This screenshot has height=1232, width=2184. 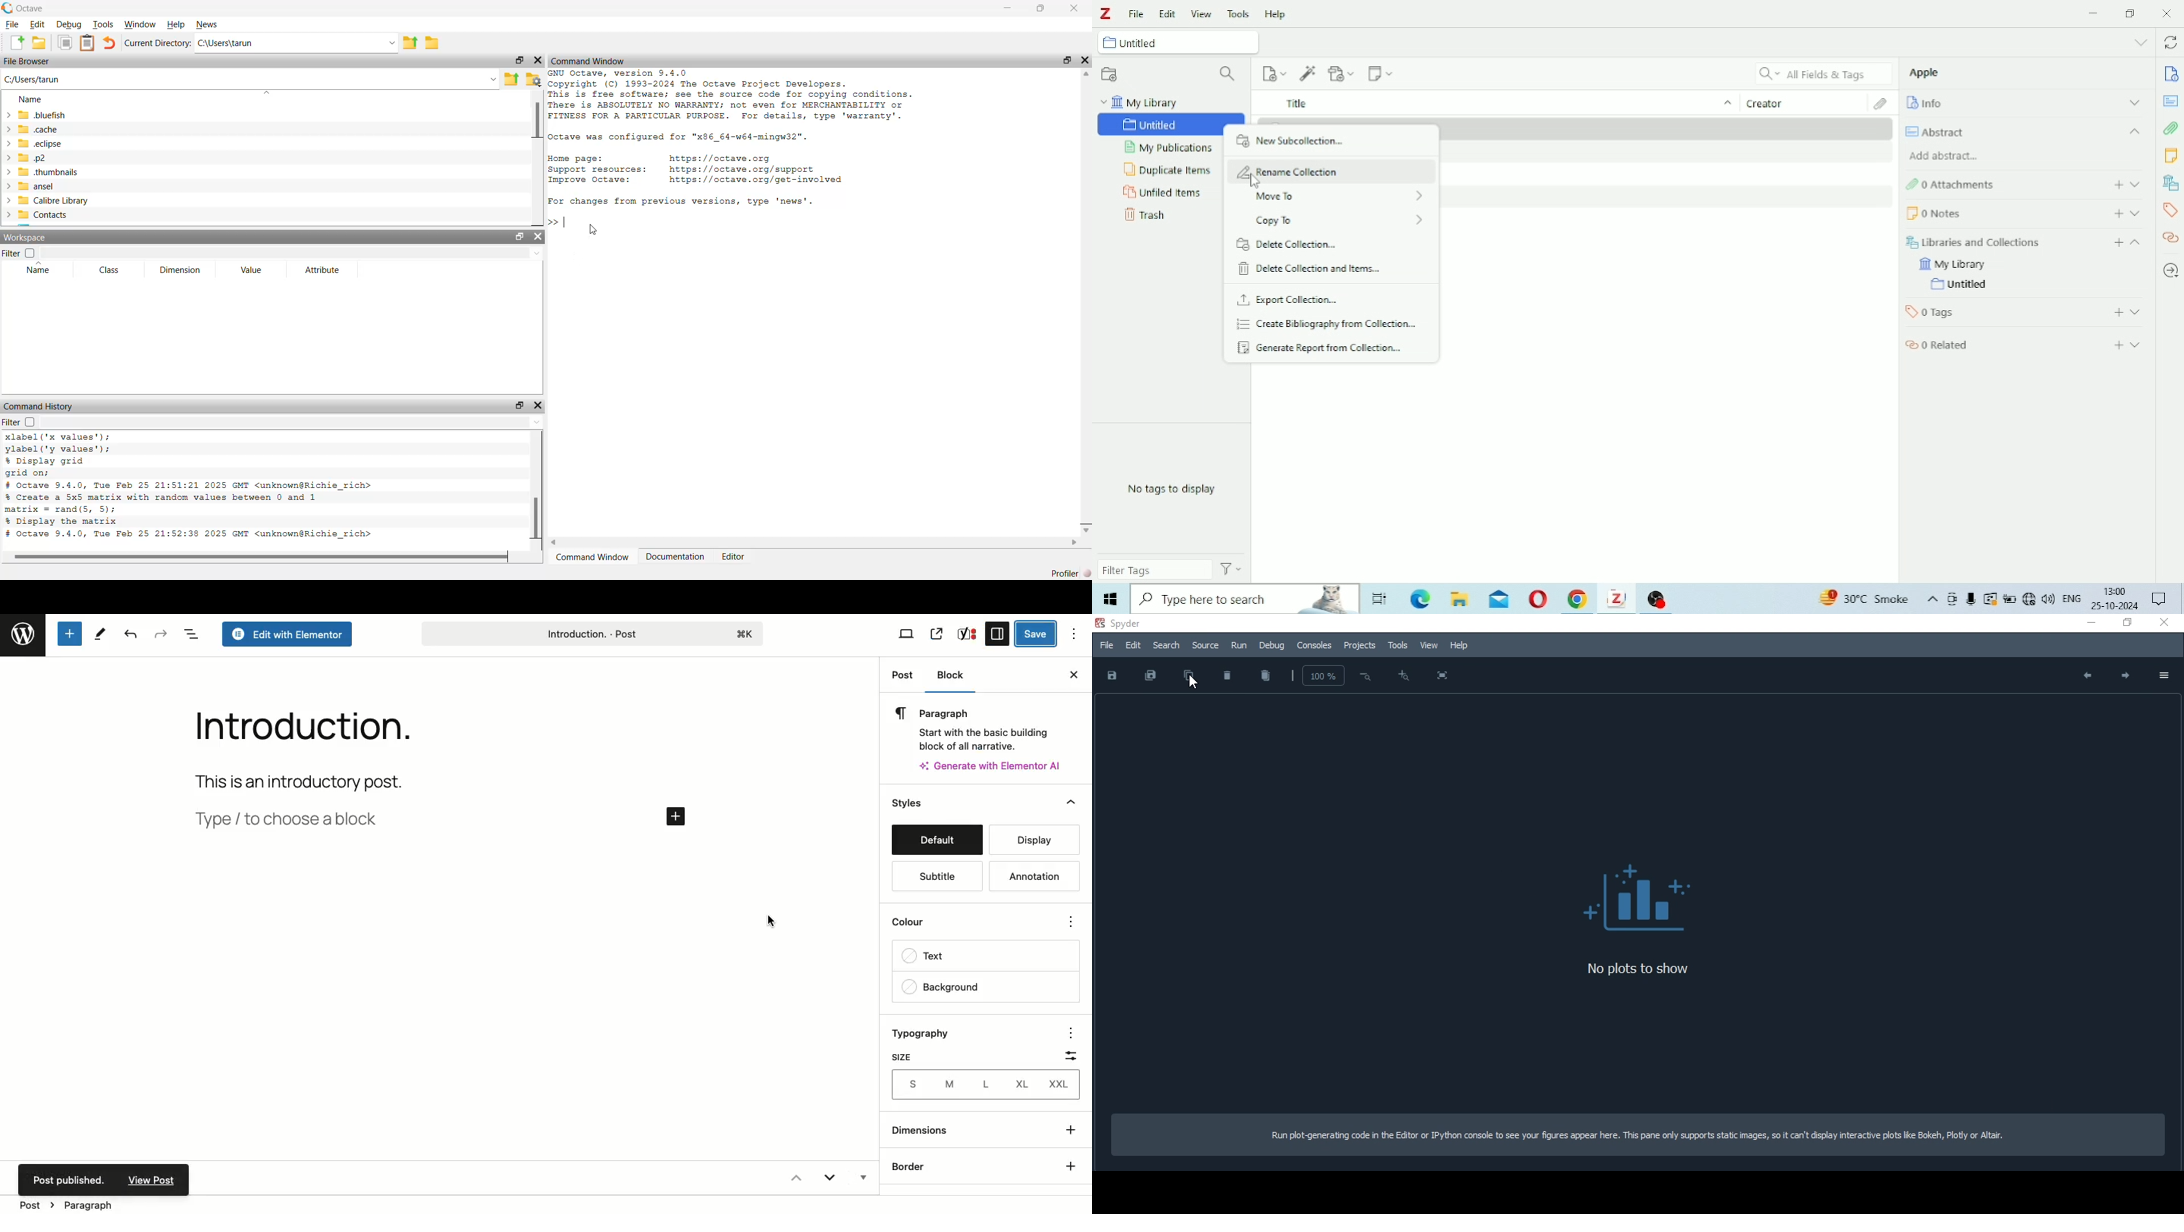 I want to click on , so click(x=1657, y=598).